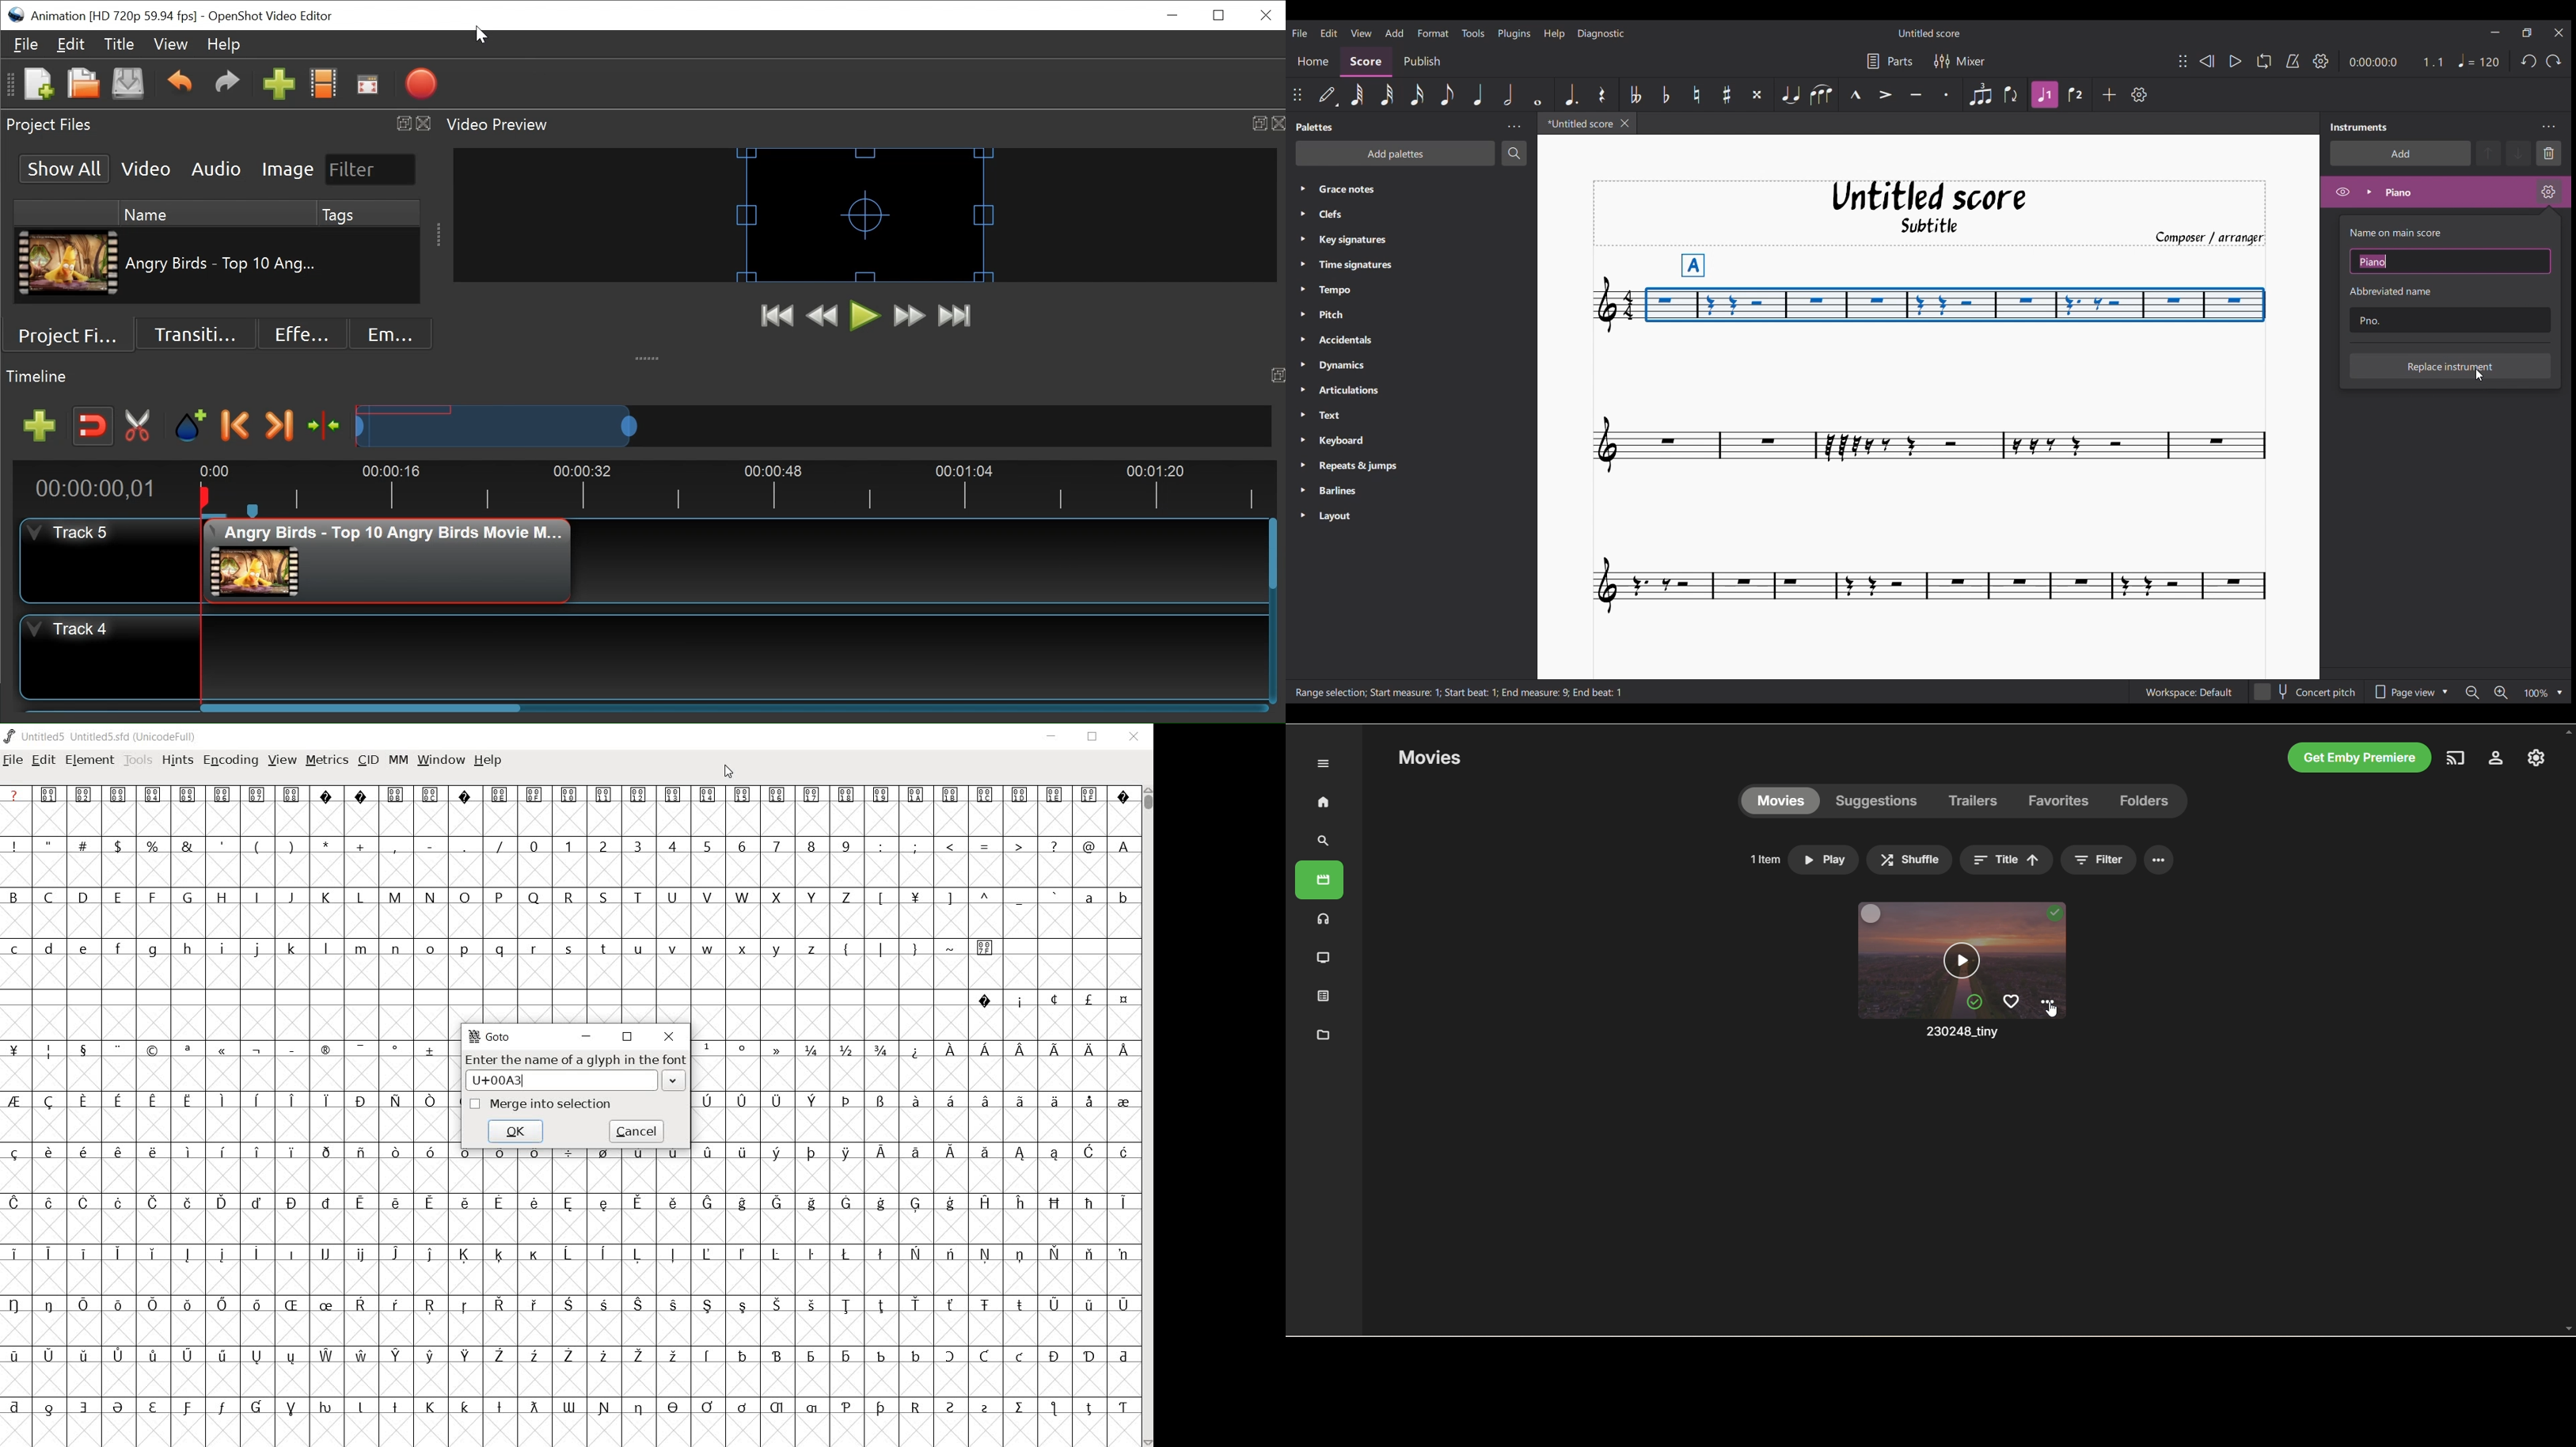  Describe the element at coordinates (117, 1049) in the screenshot. I see `Symbol` at that location.